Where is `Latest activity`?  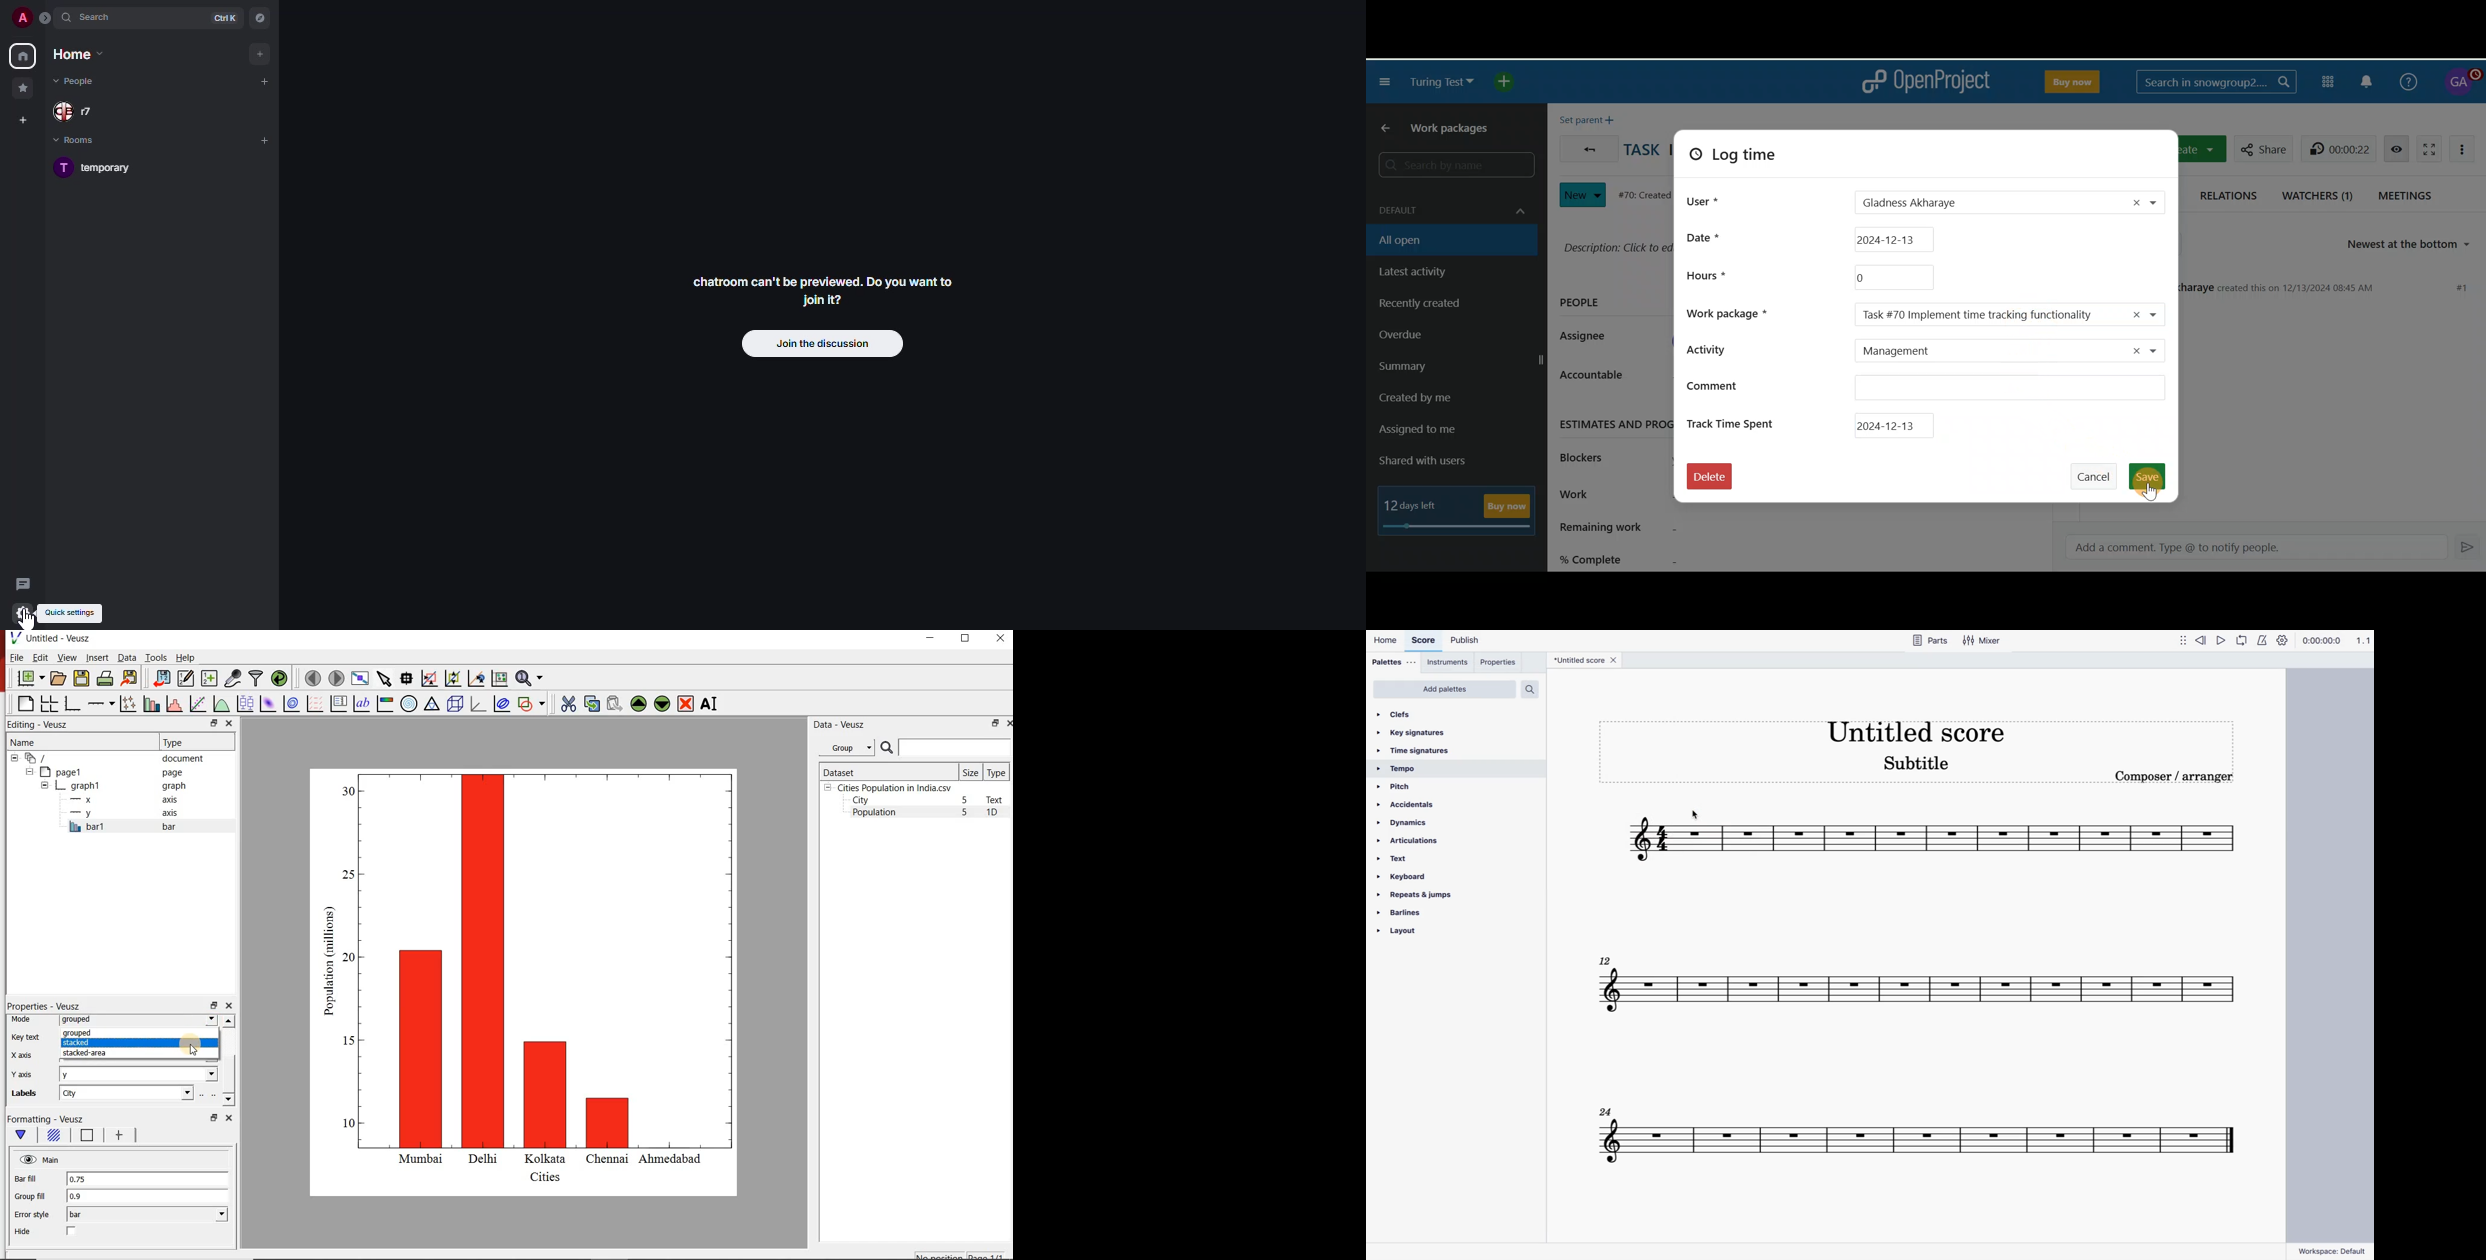
Latest activity is located at coordinates (1430, 272).